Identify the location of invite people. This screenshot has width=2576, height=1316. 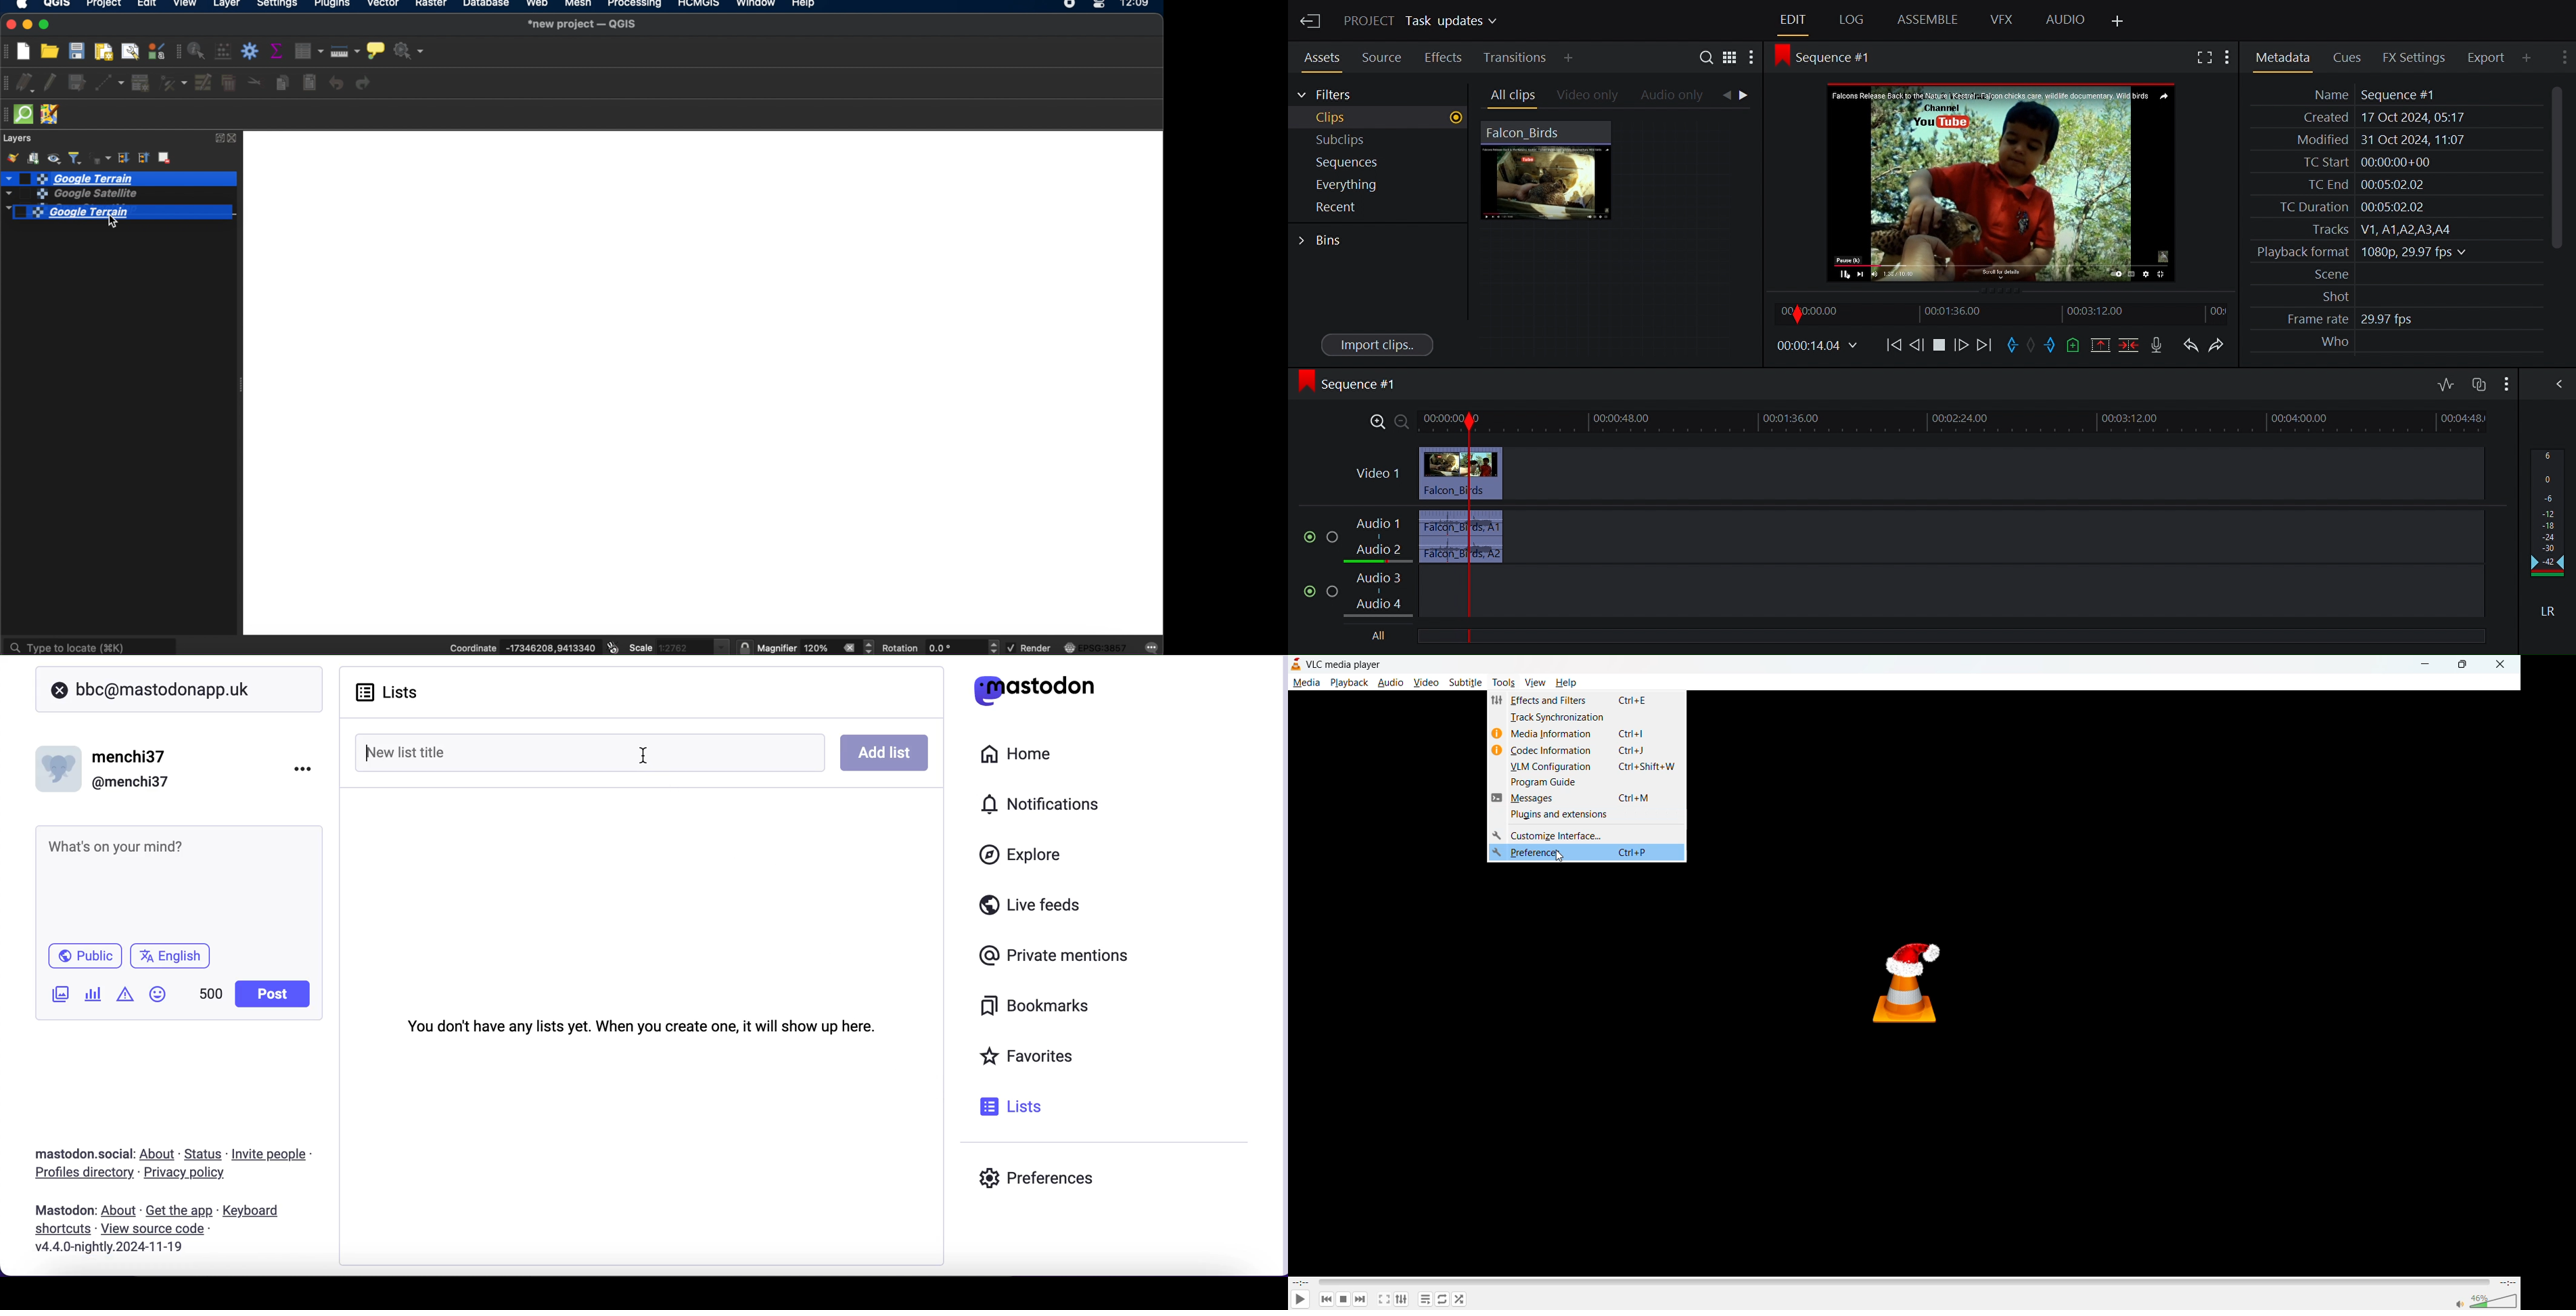
(274, 1155).